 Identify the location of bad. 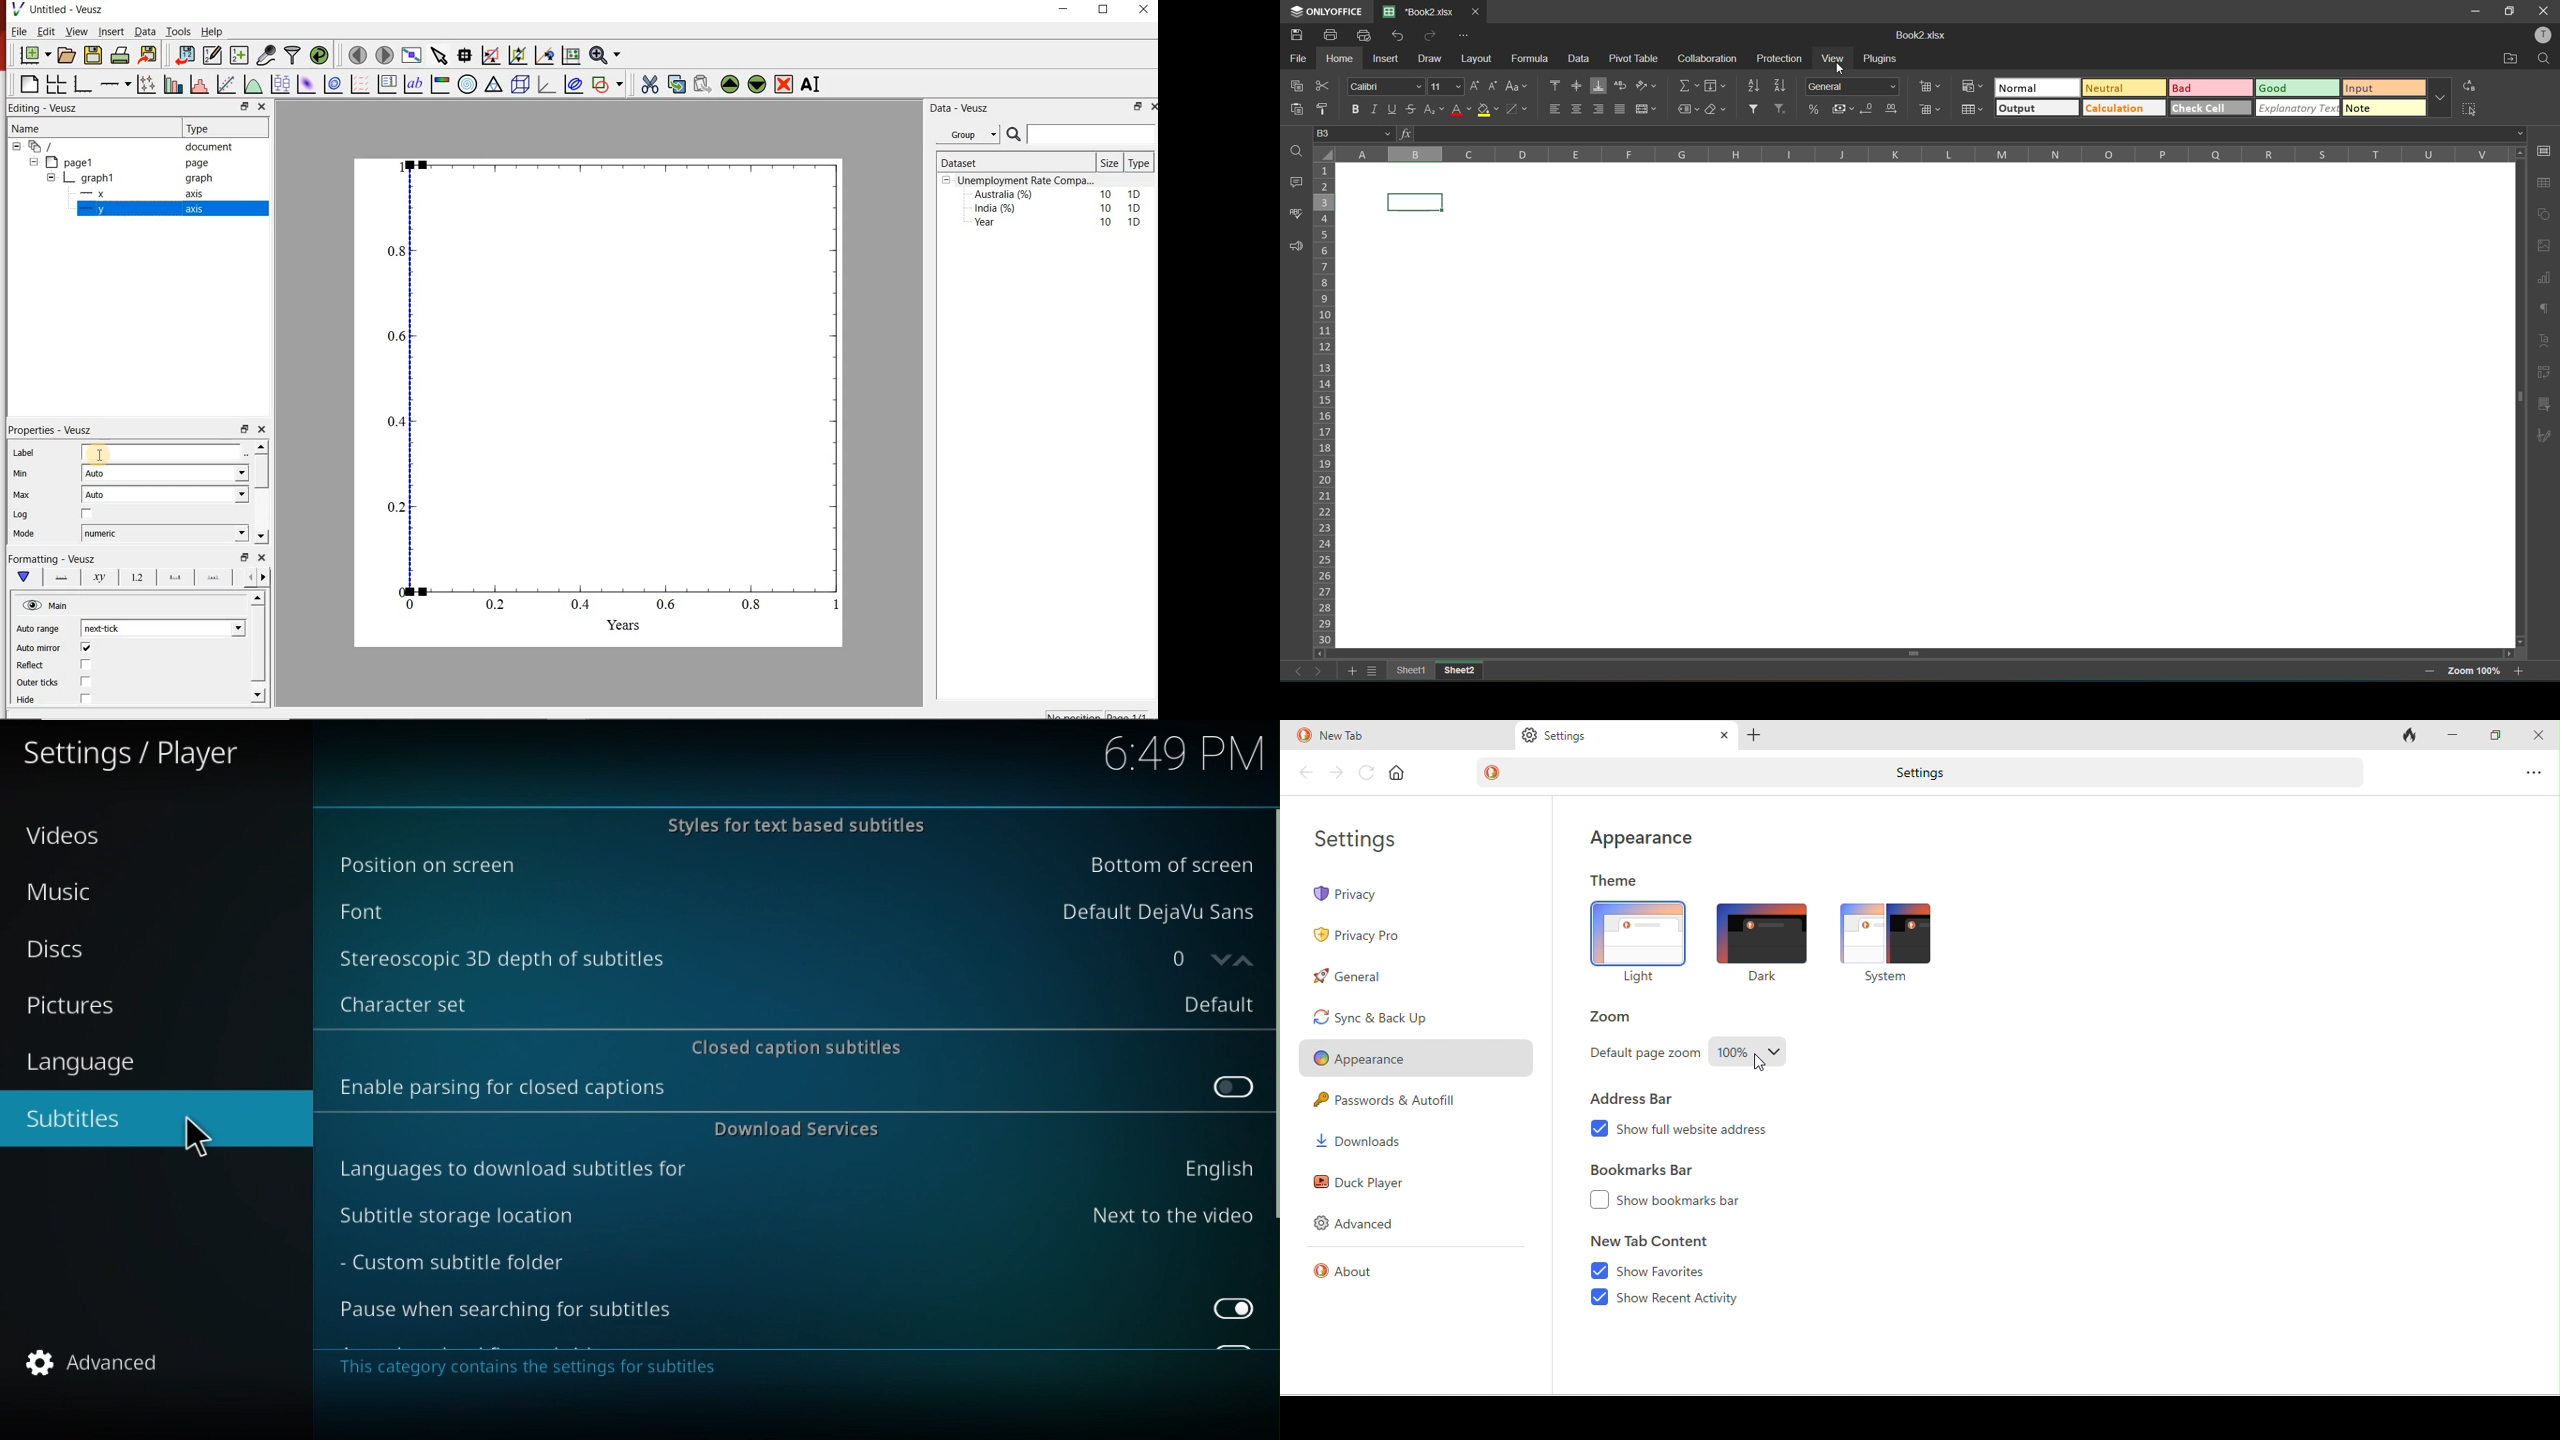
(2209, 88).